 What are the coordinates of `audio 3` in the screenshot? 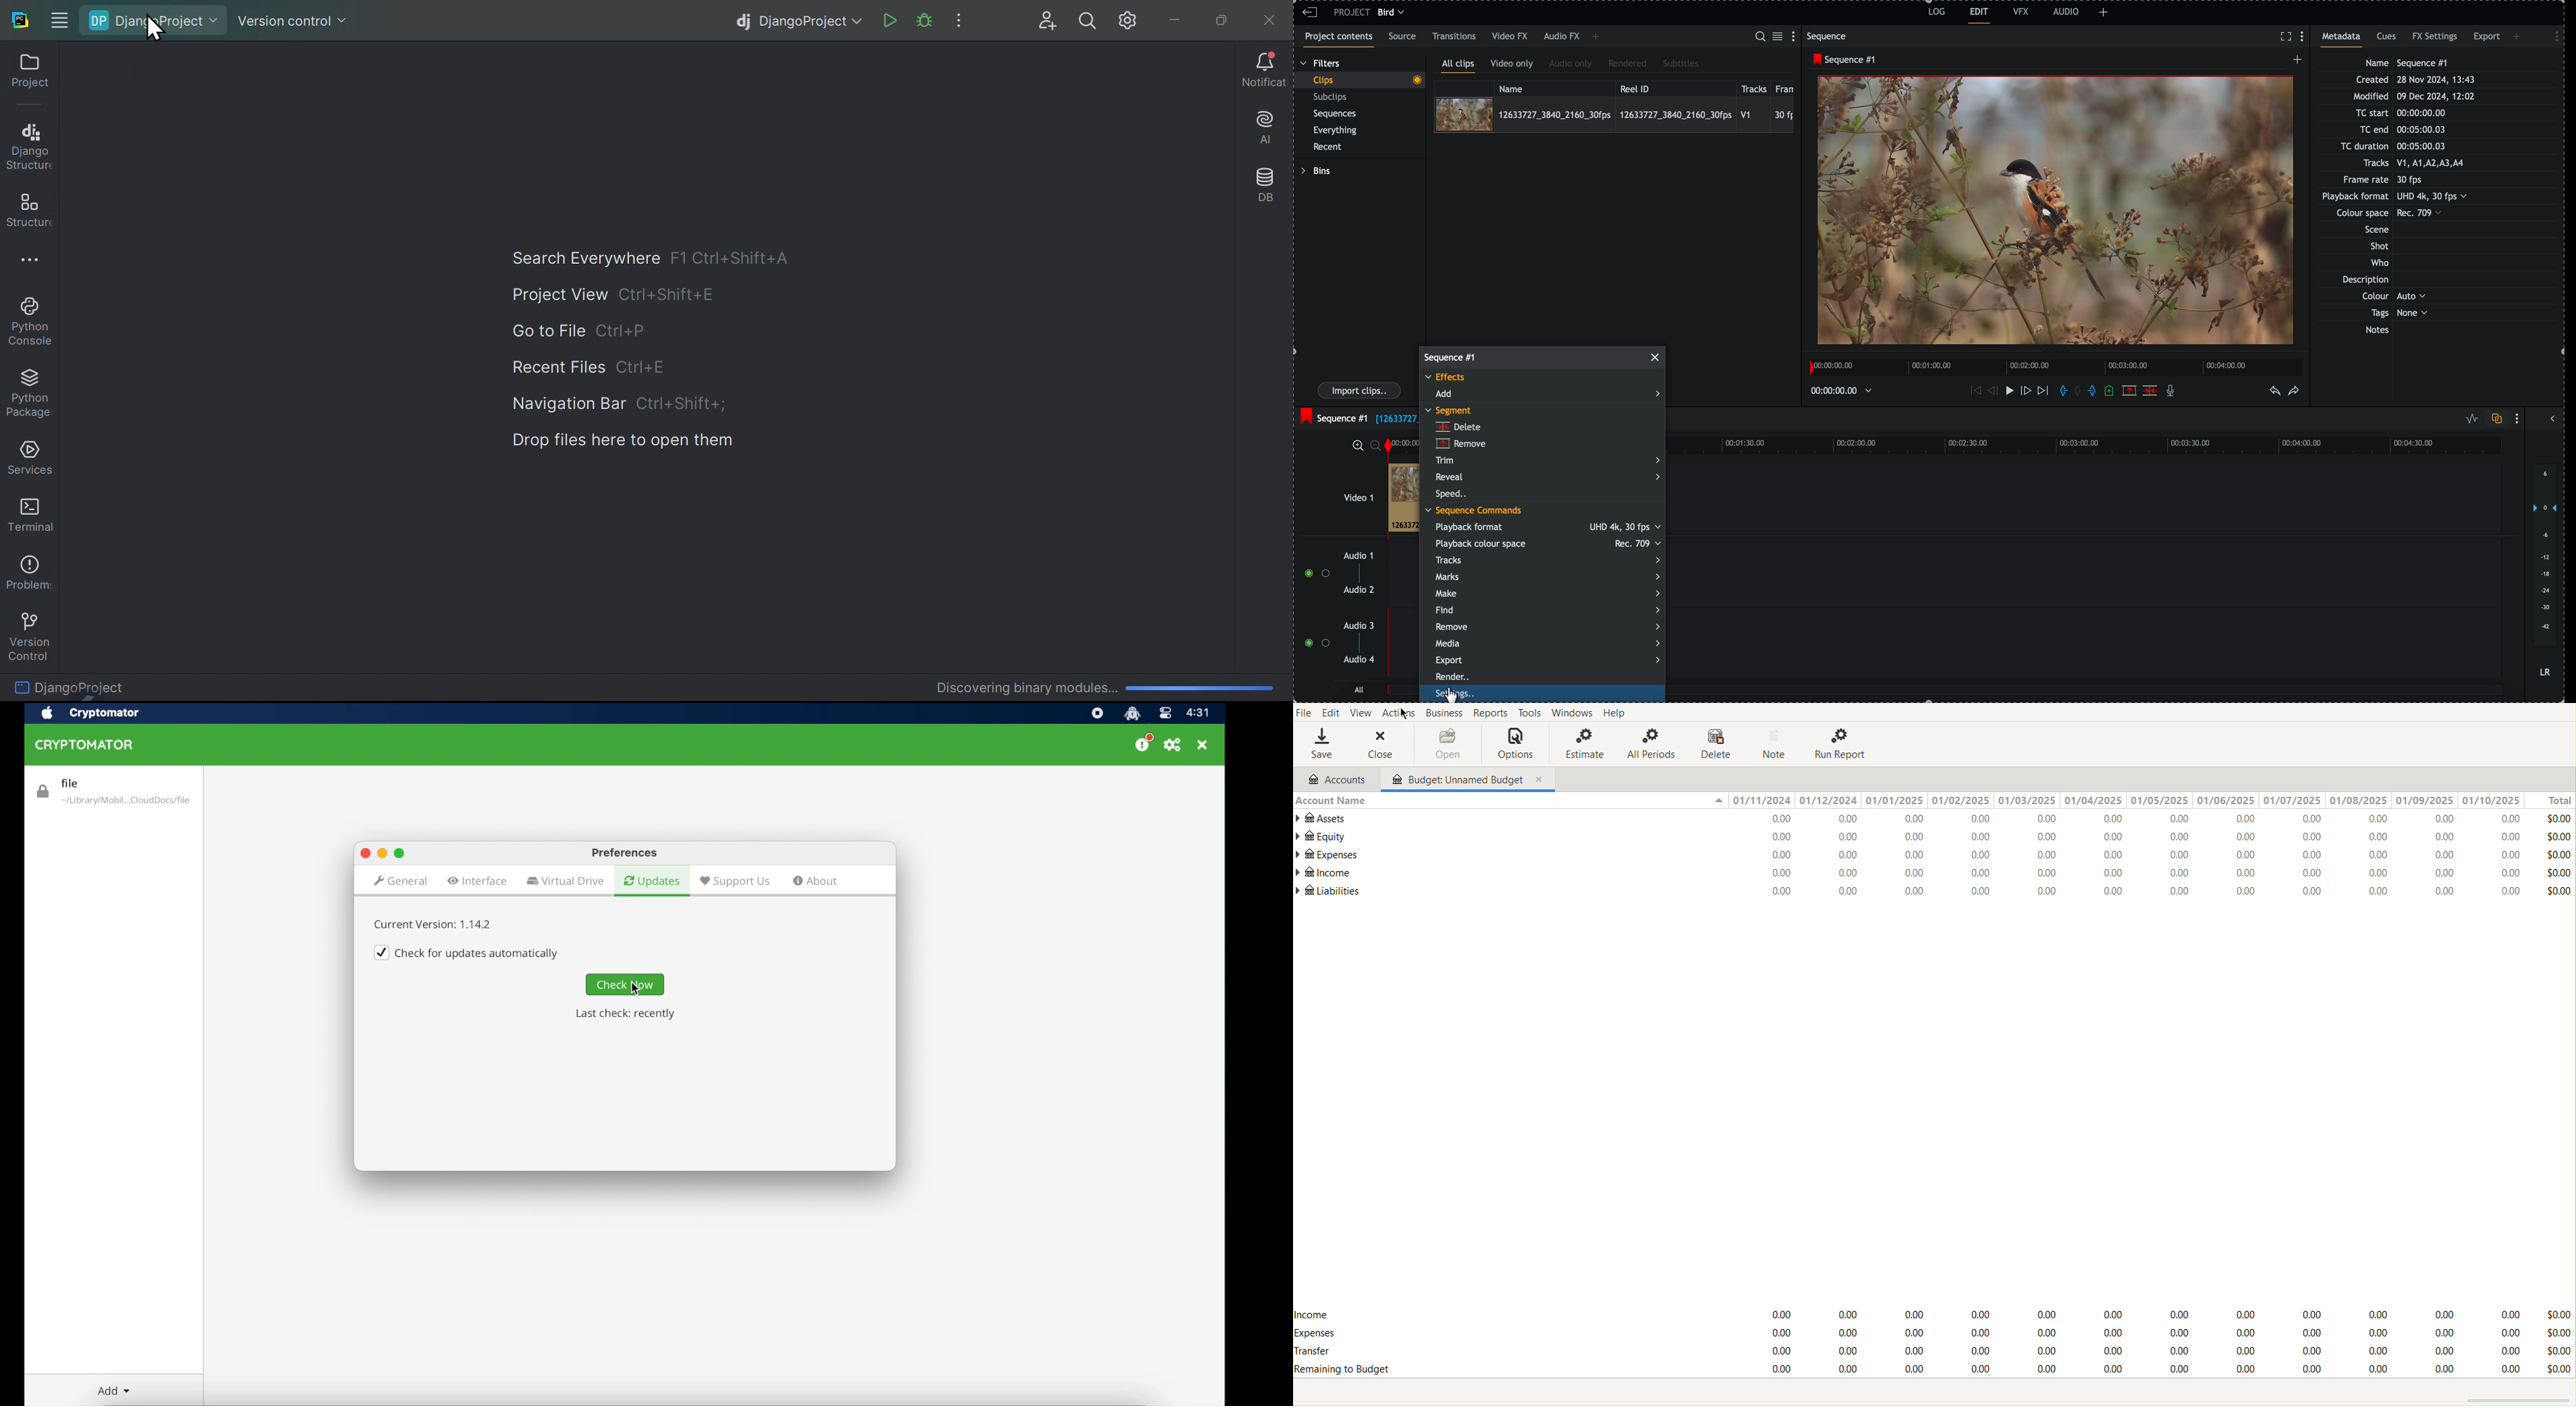 It's located at (1361, 626).